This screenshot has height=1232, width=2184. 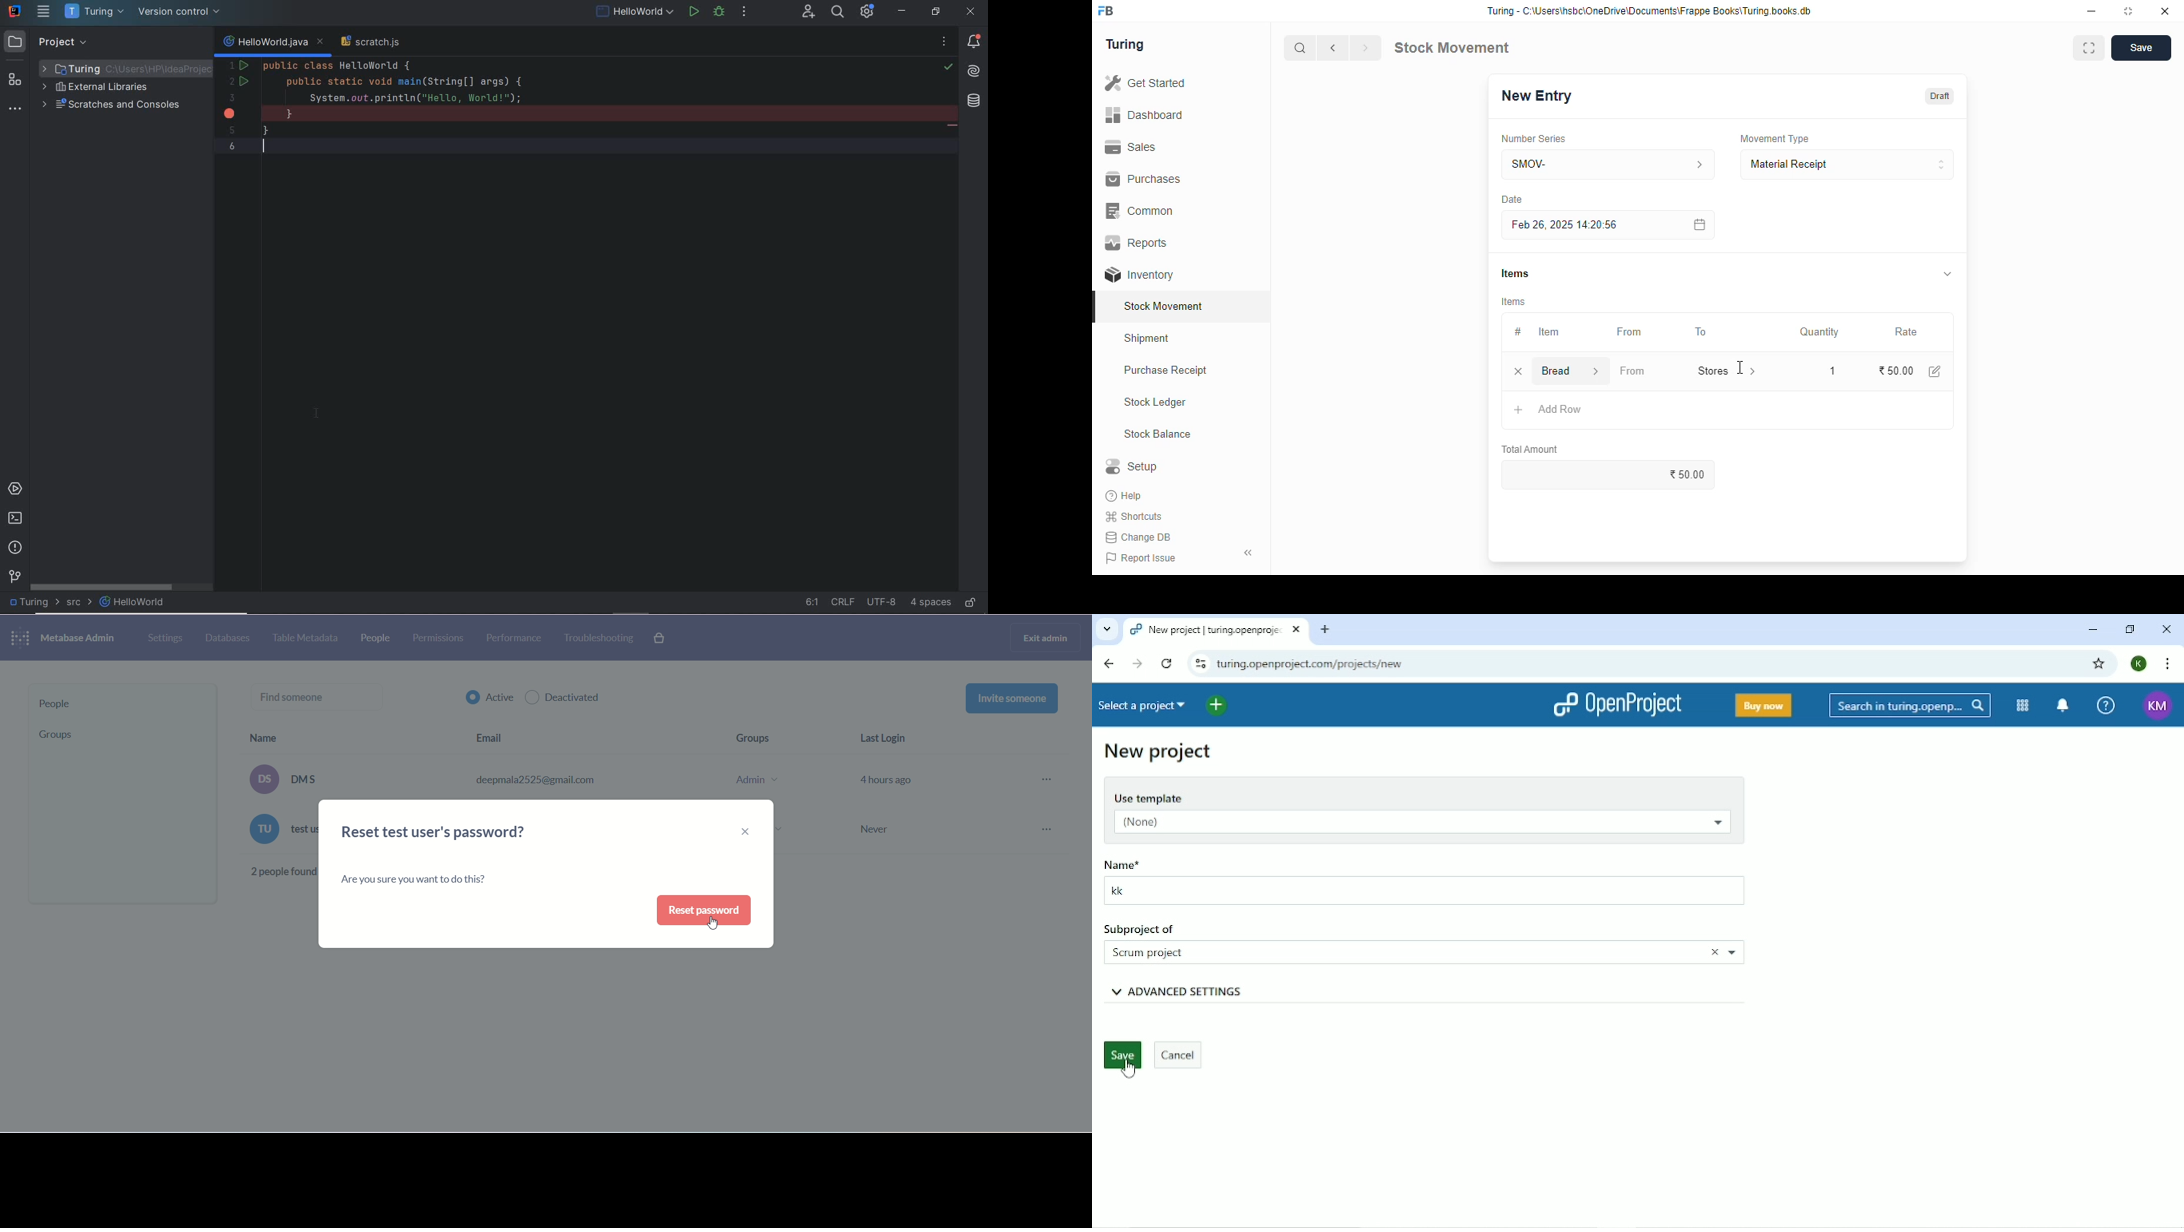 What do you see at coordinates (1558, 370) in the screenshot?
I see `bread` at bounding box center [1558, 370].